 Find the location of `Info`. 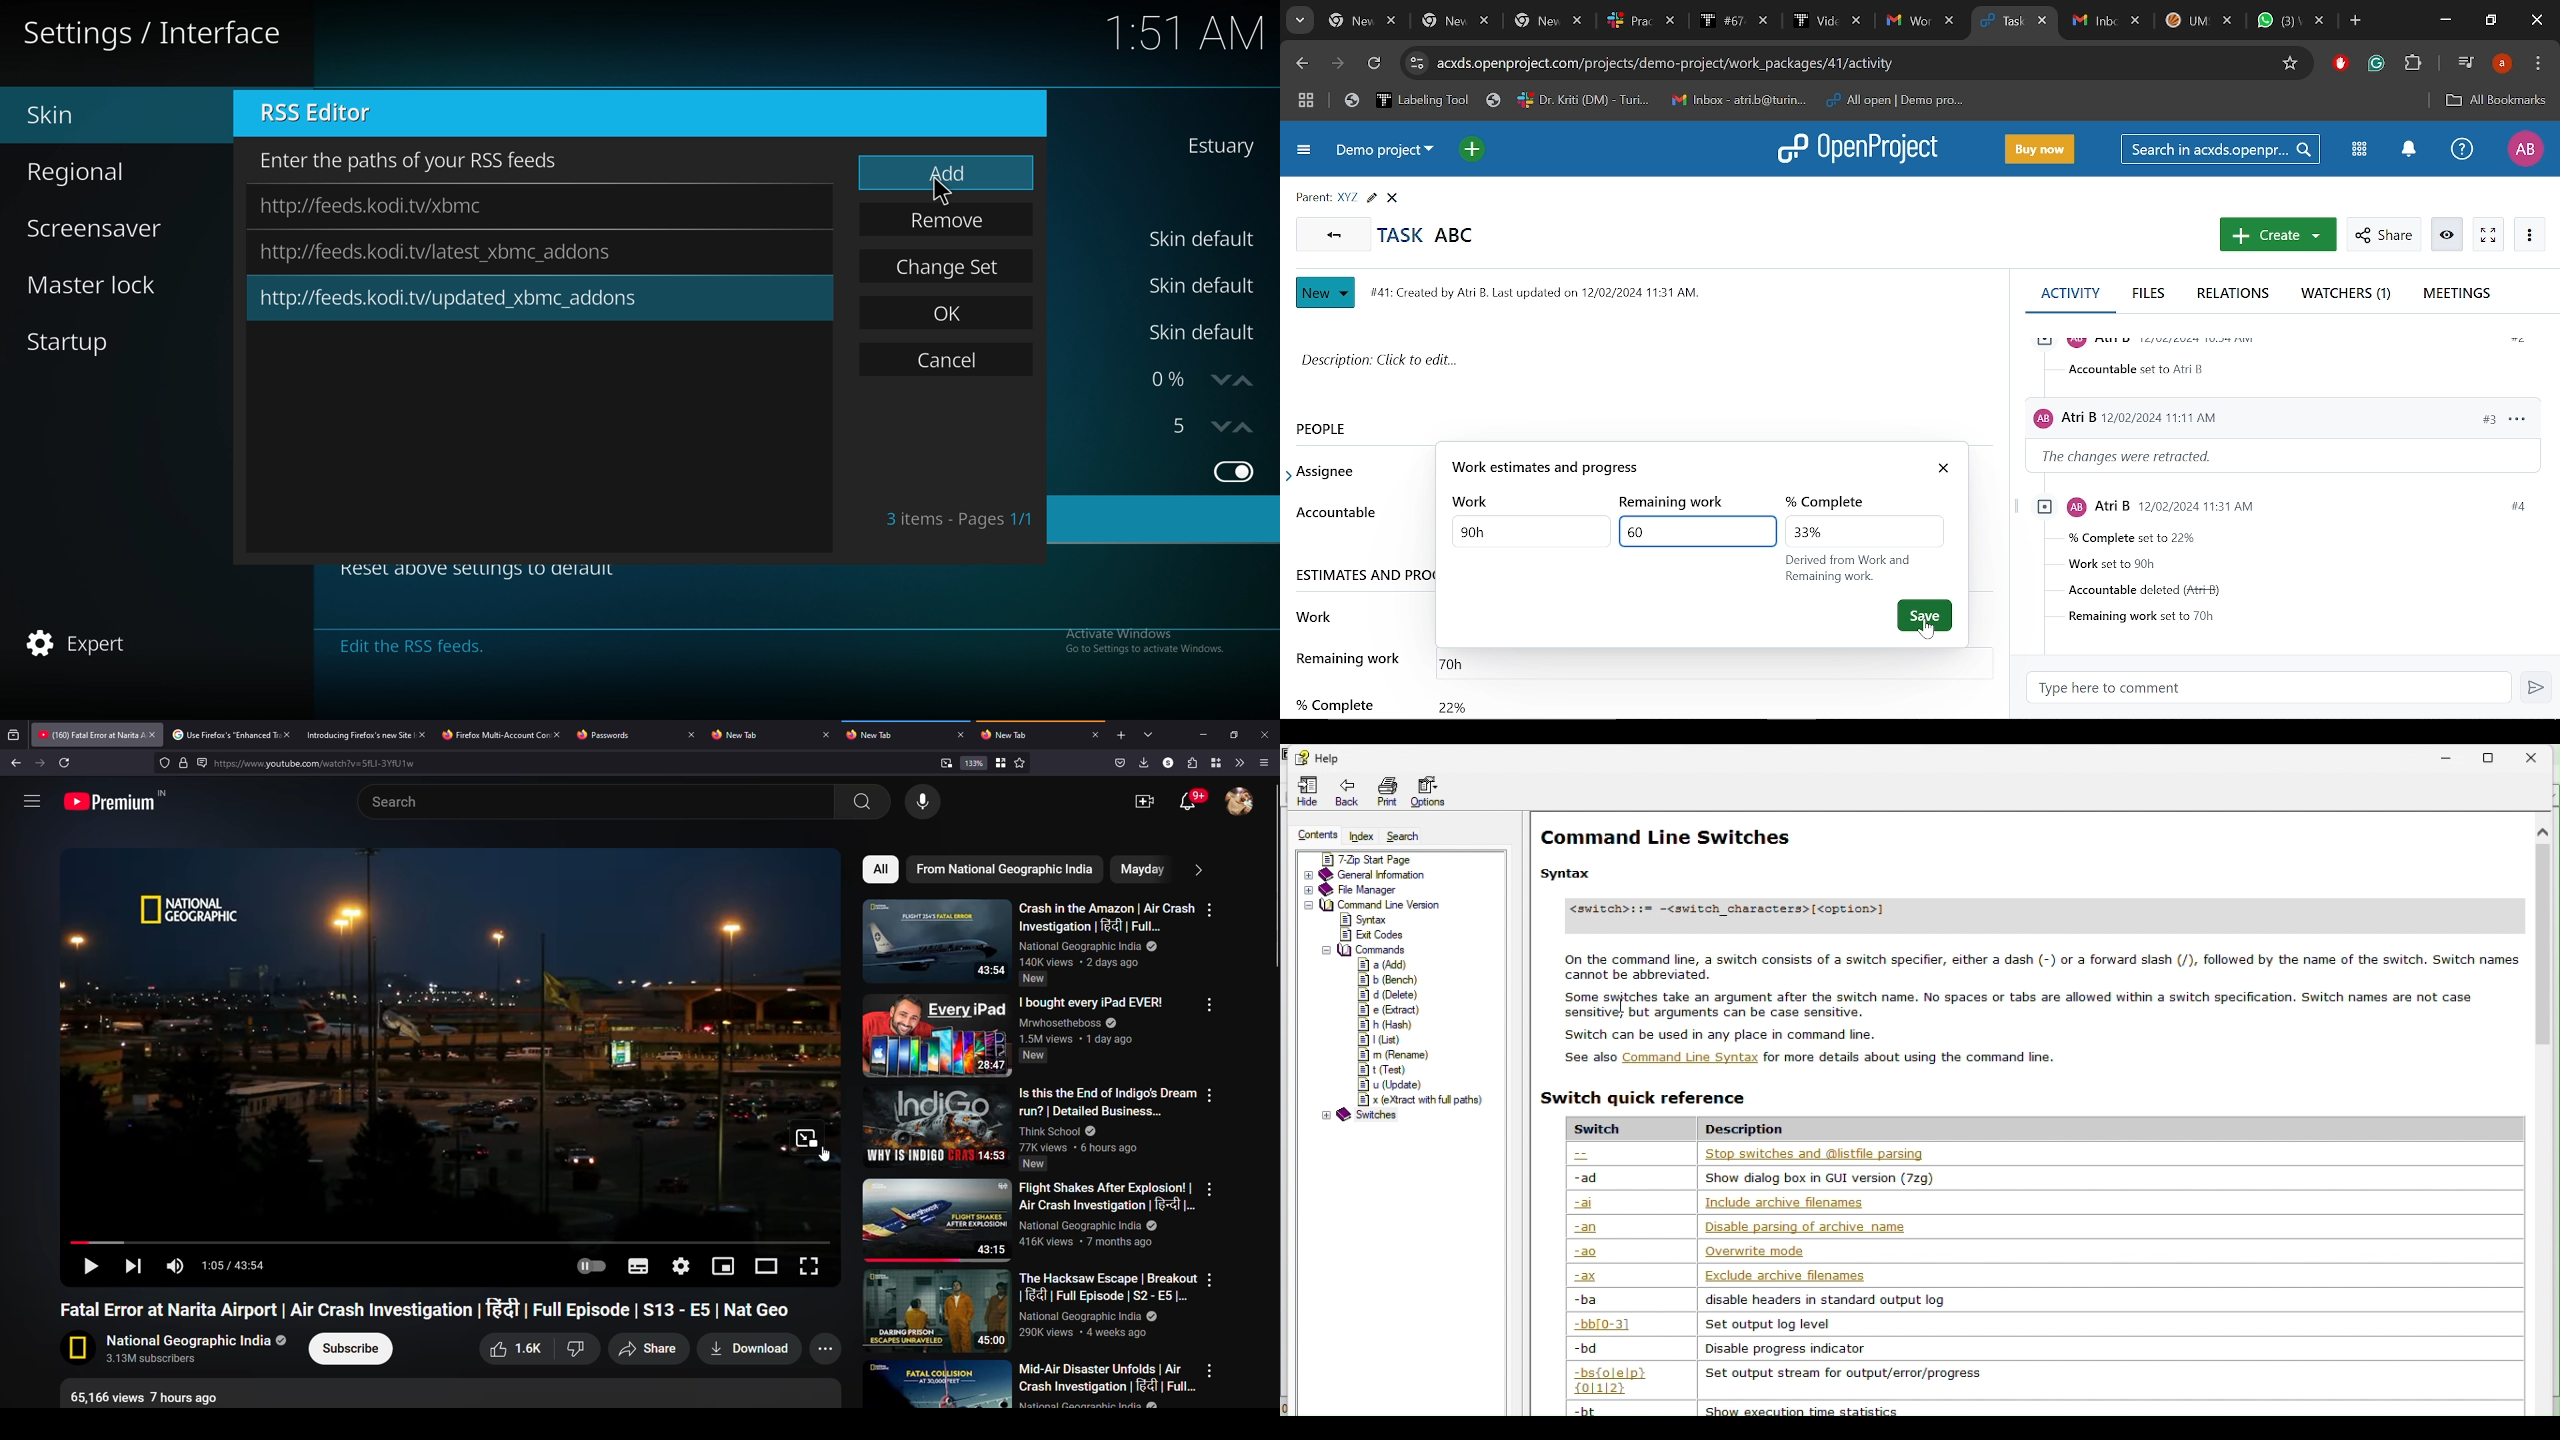

Info is located at coordinates (2448, 235).